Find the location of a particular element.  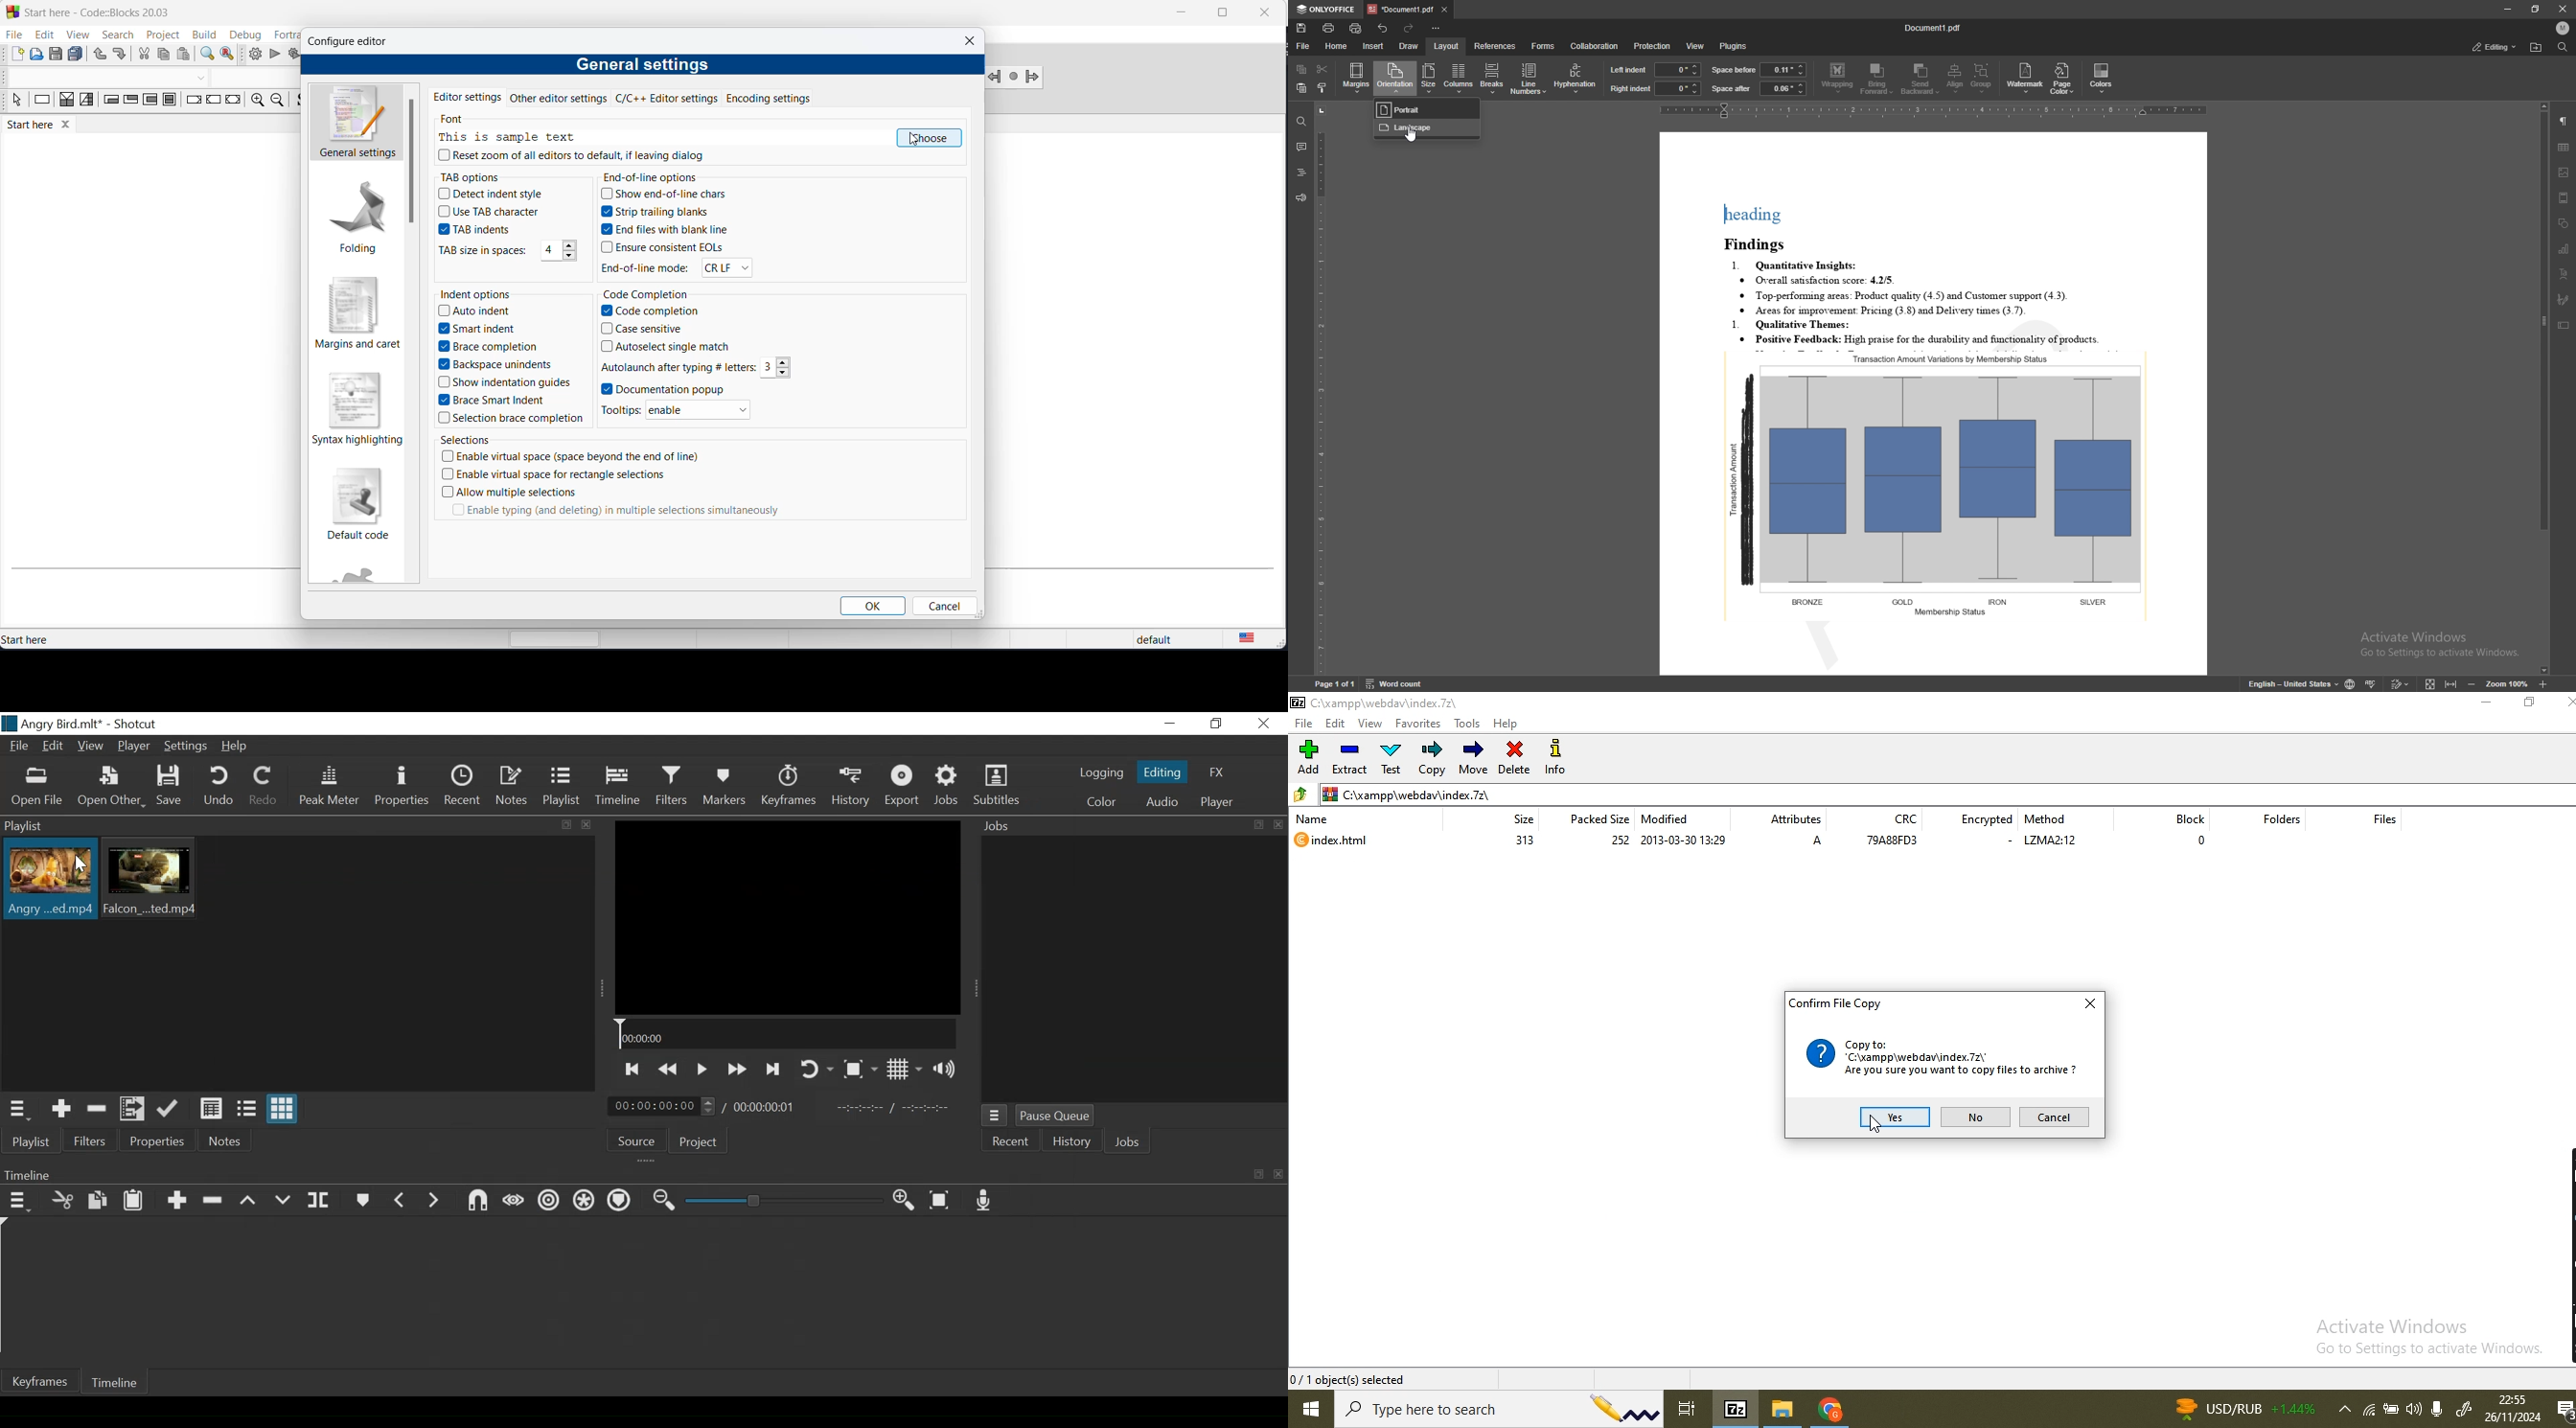

minimize is located at coordinates (1172, 723).